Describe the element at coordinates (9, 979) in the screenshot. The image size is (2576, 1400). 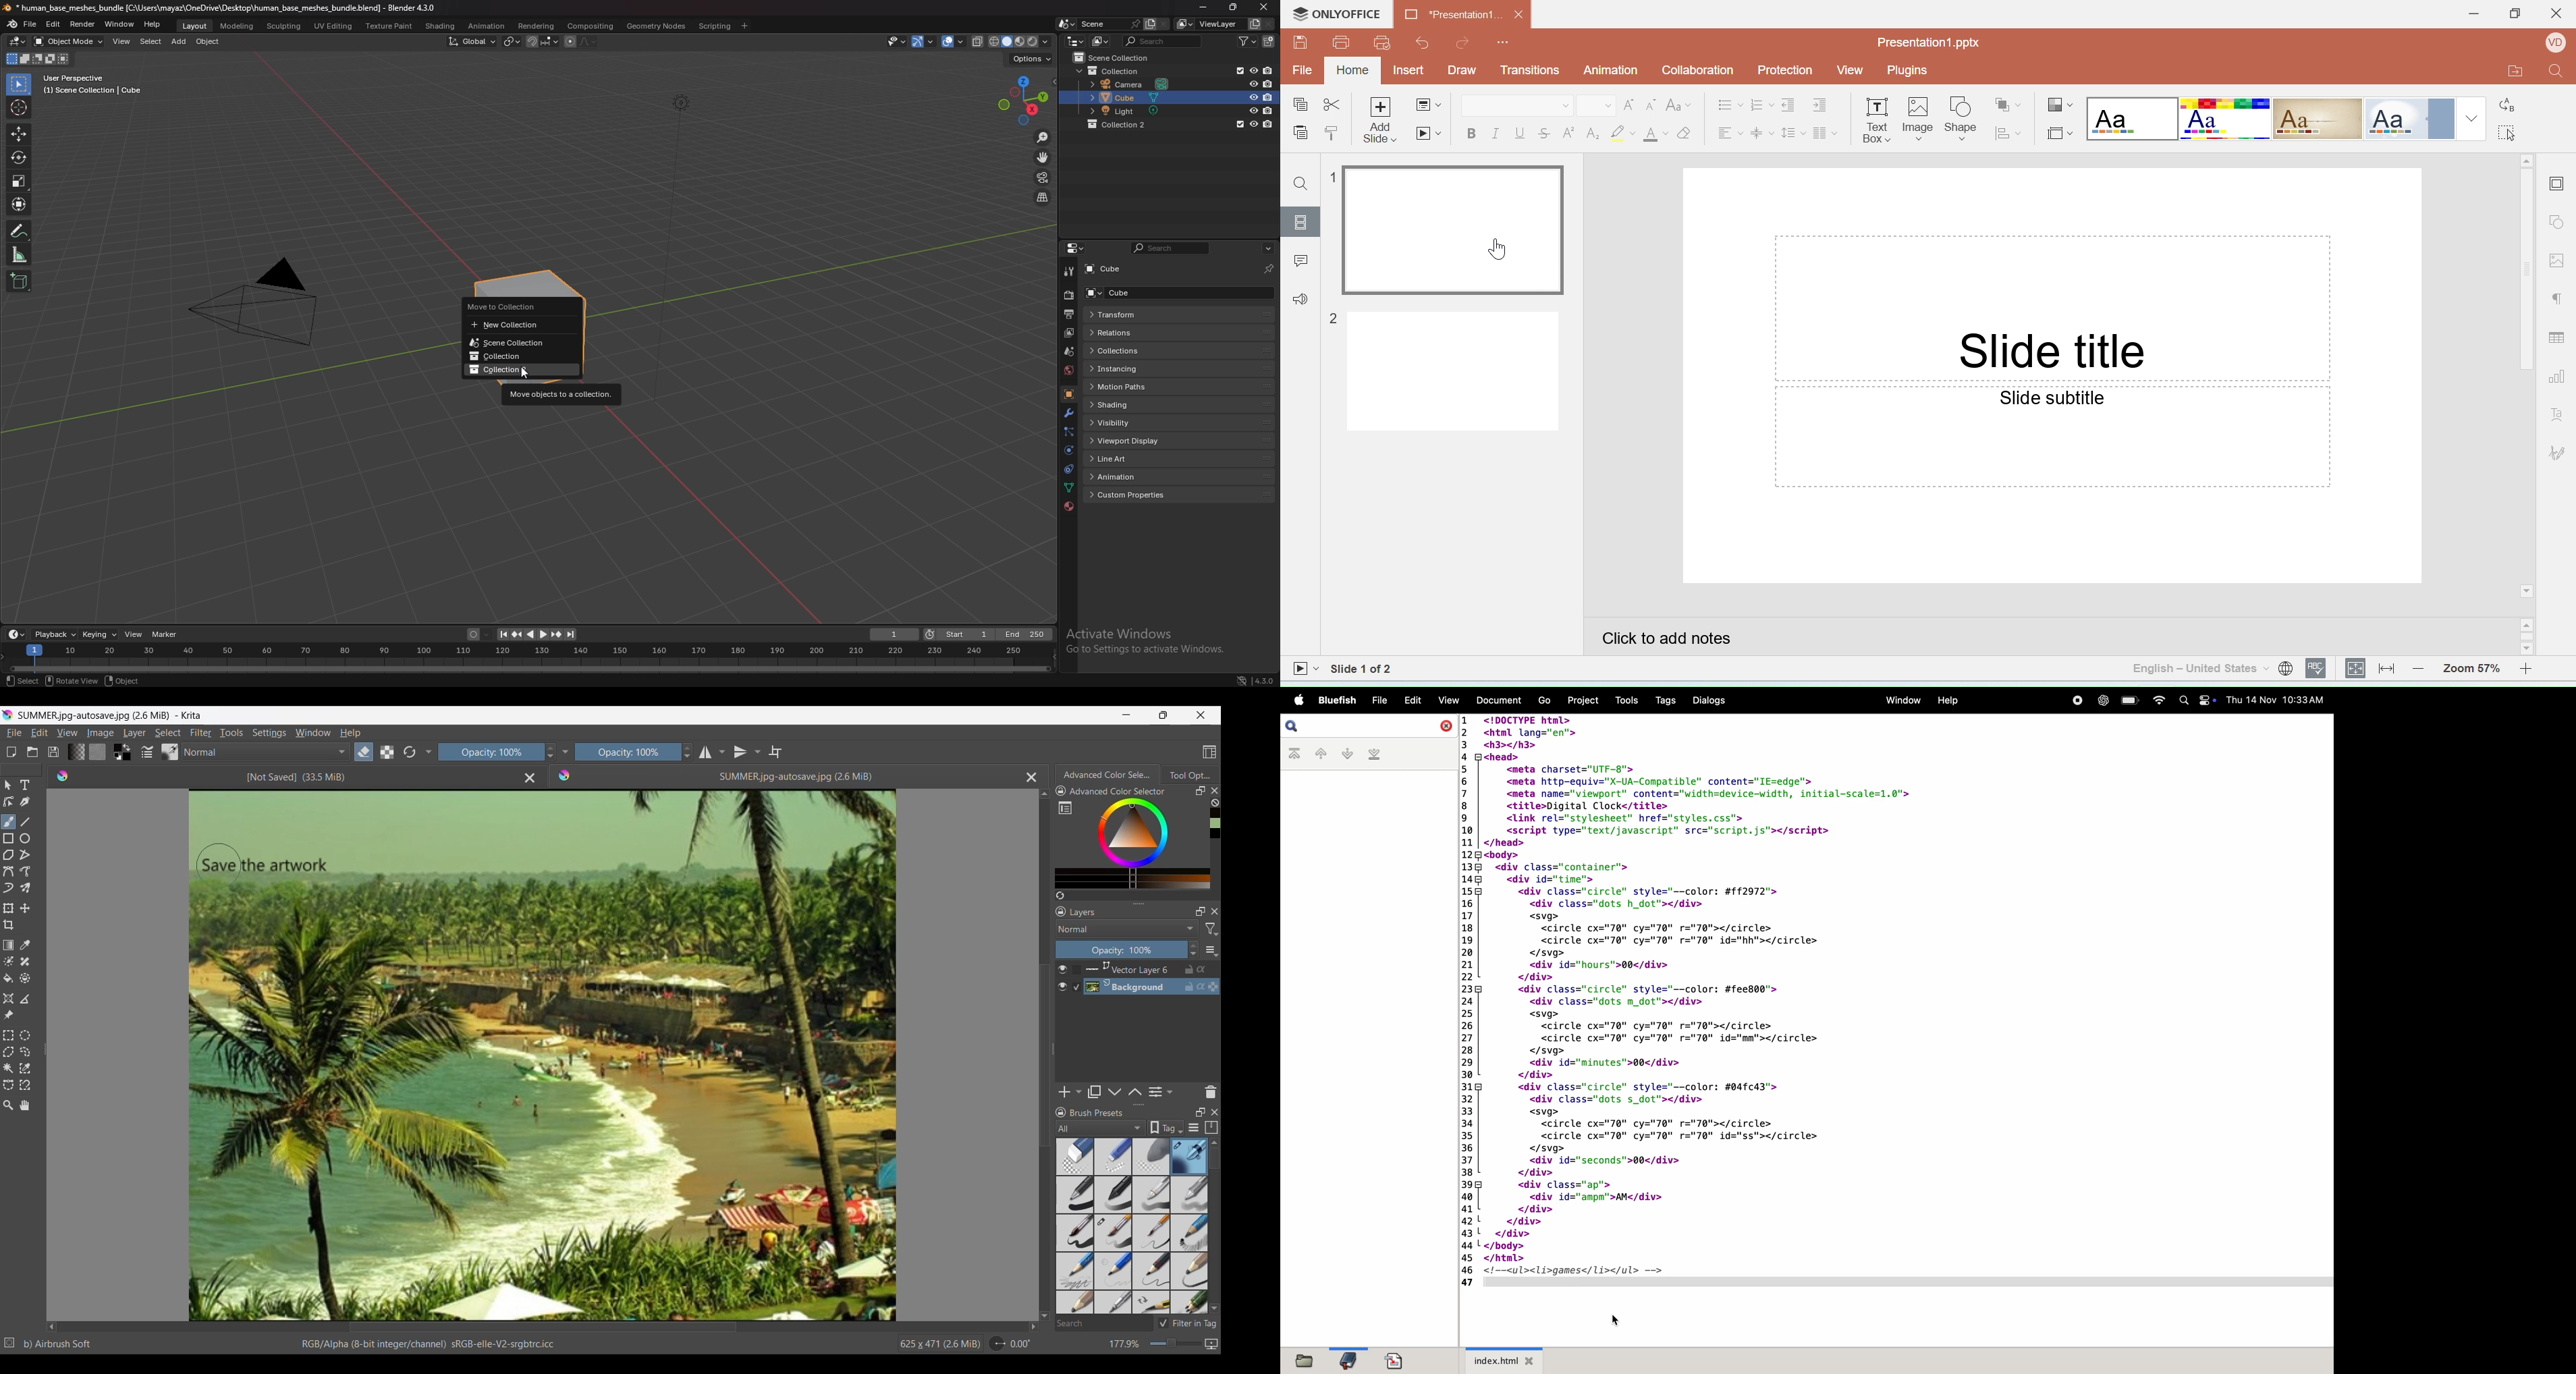
I see `Fill tool` at that location.